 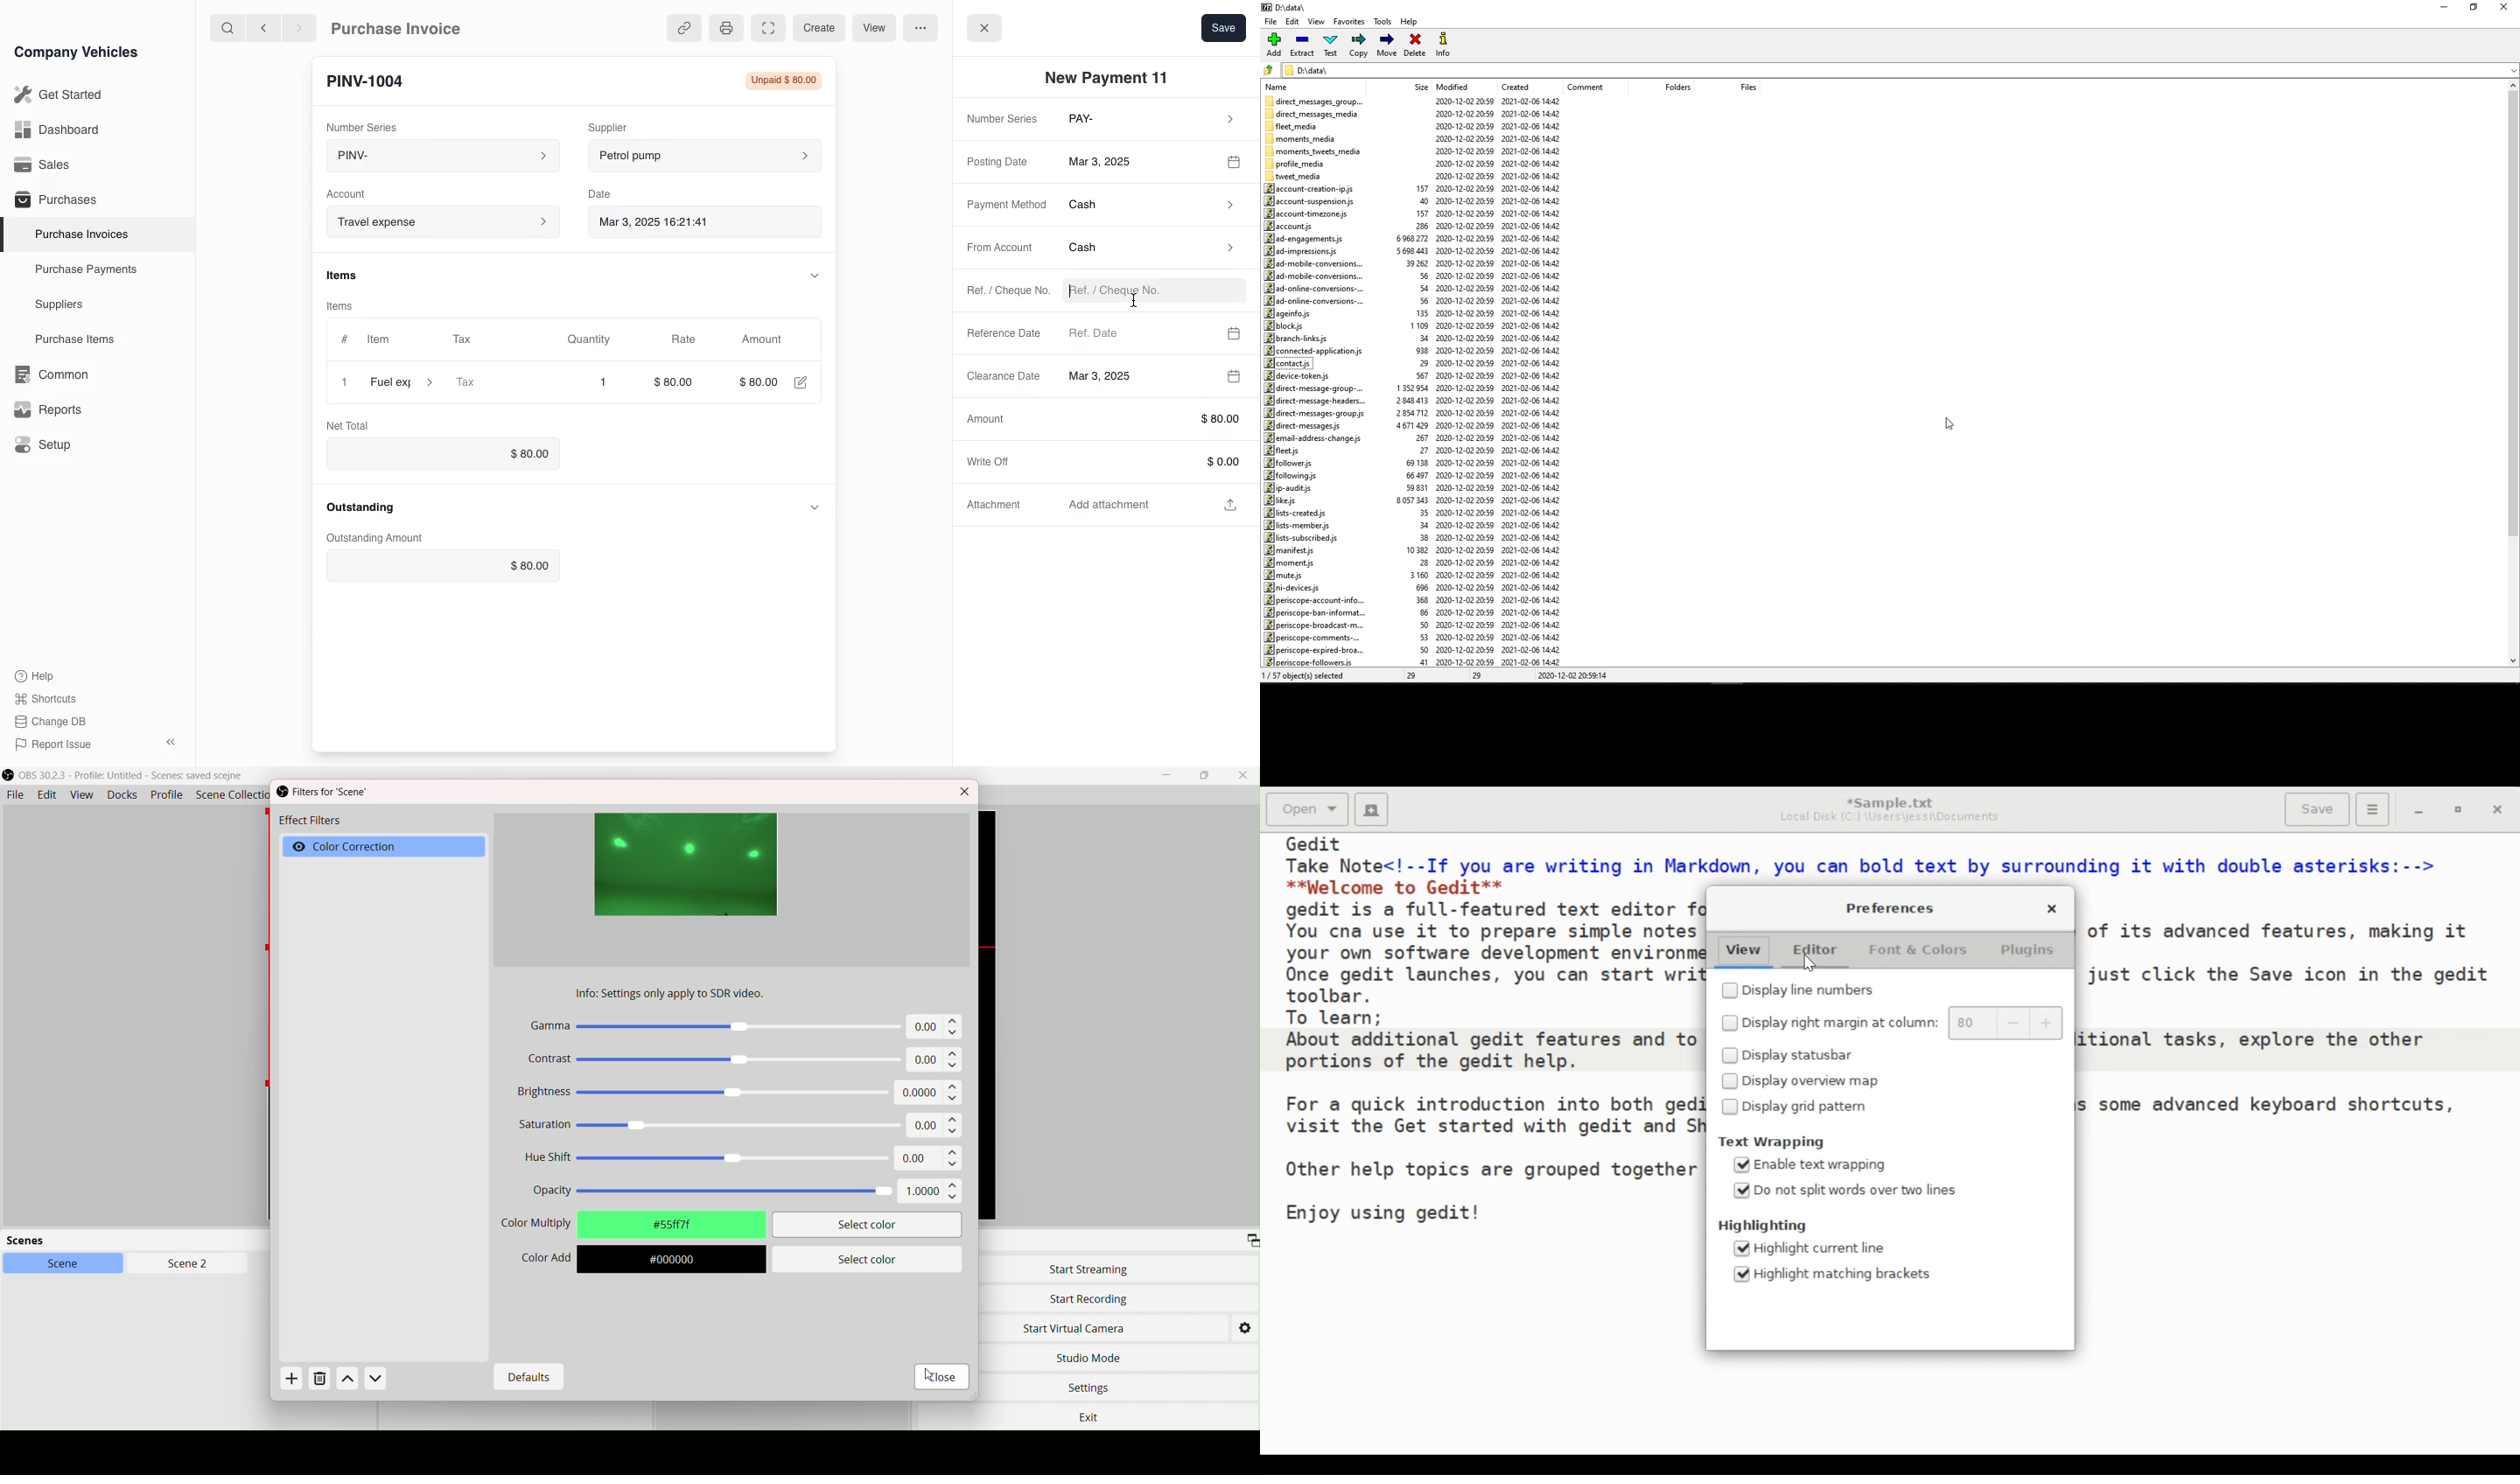 What do you see at coordinates (1845, 1190) in the screenshot?
I see `(un)Select Do not split words over two lines ` at bounding box center [1845, 1190].